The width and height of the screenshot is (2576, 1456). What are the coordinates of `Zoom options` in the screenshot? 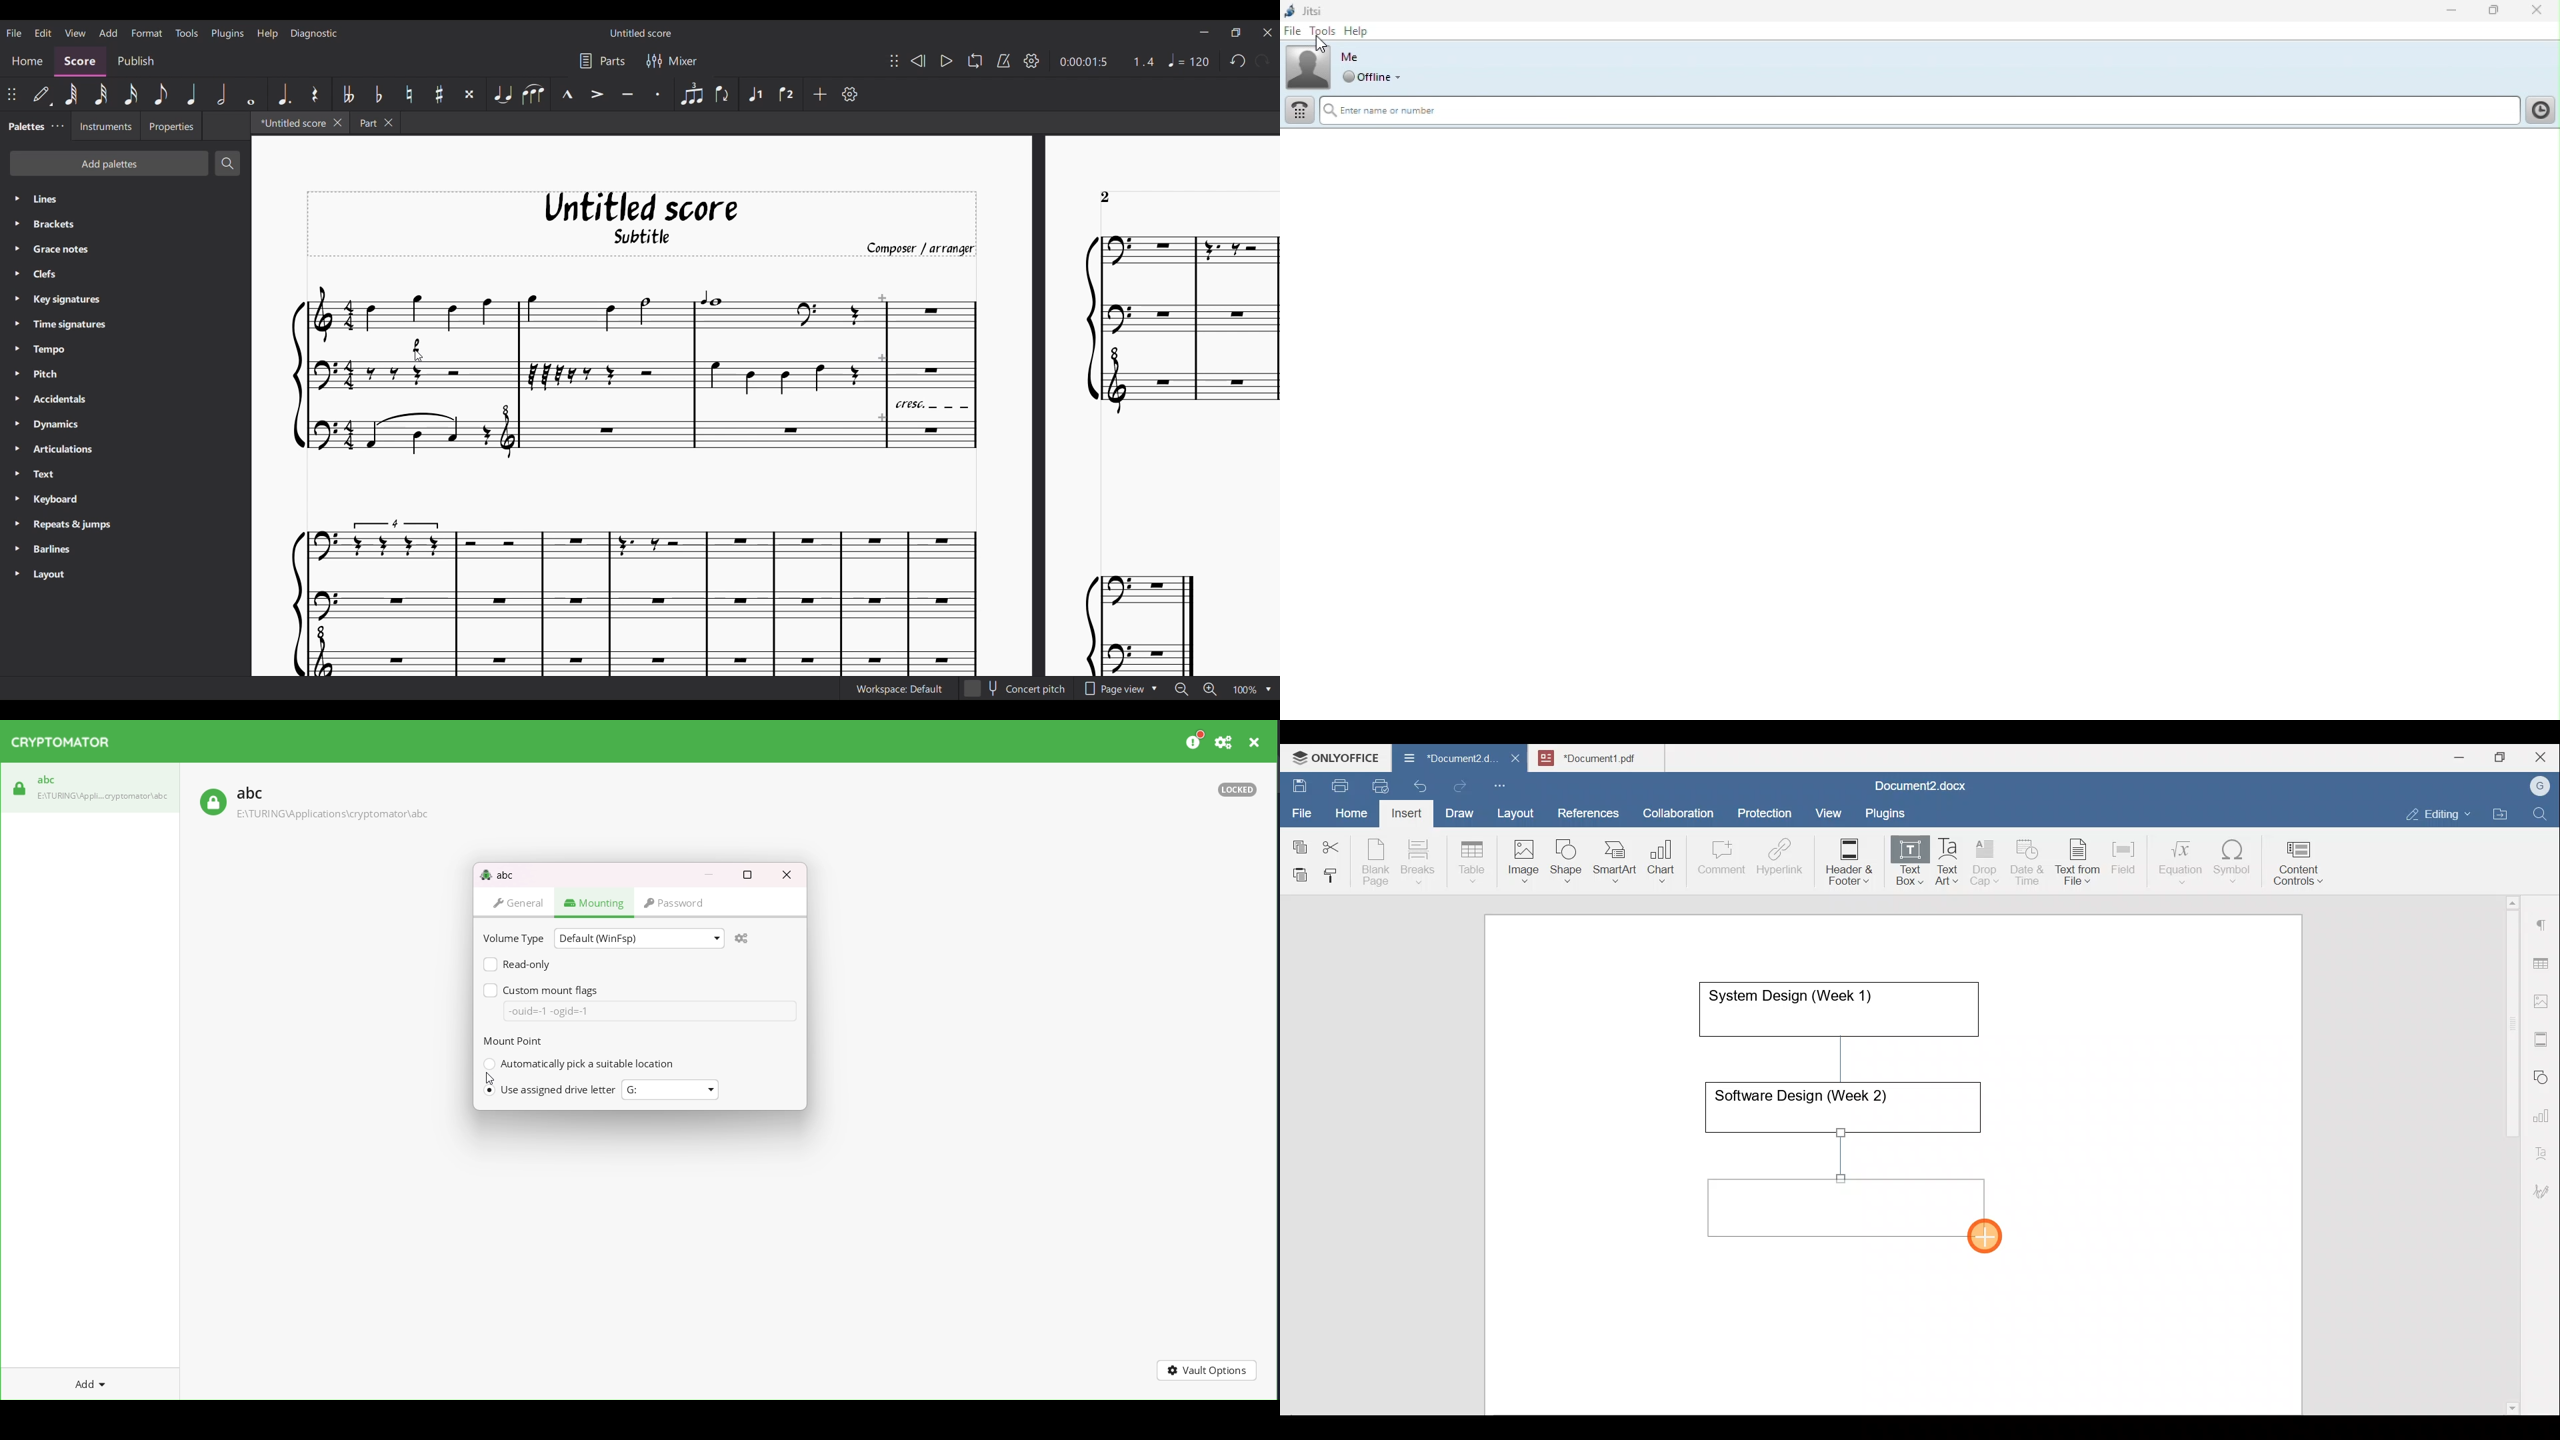 It's located at (1268, 689).